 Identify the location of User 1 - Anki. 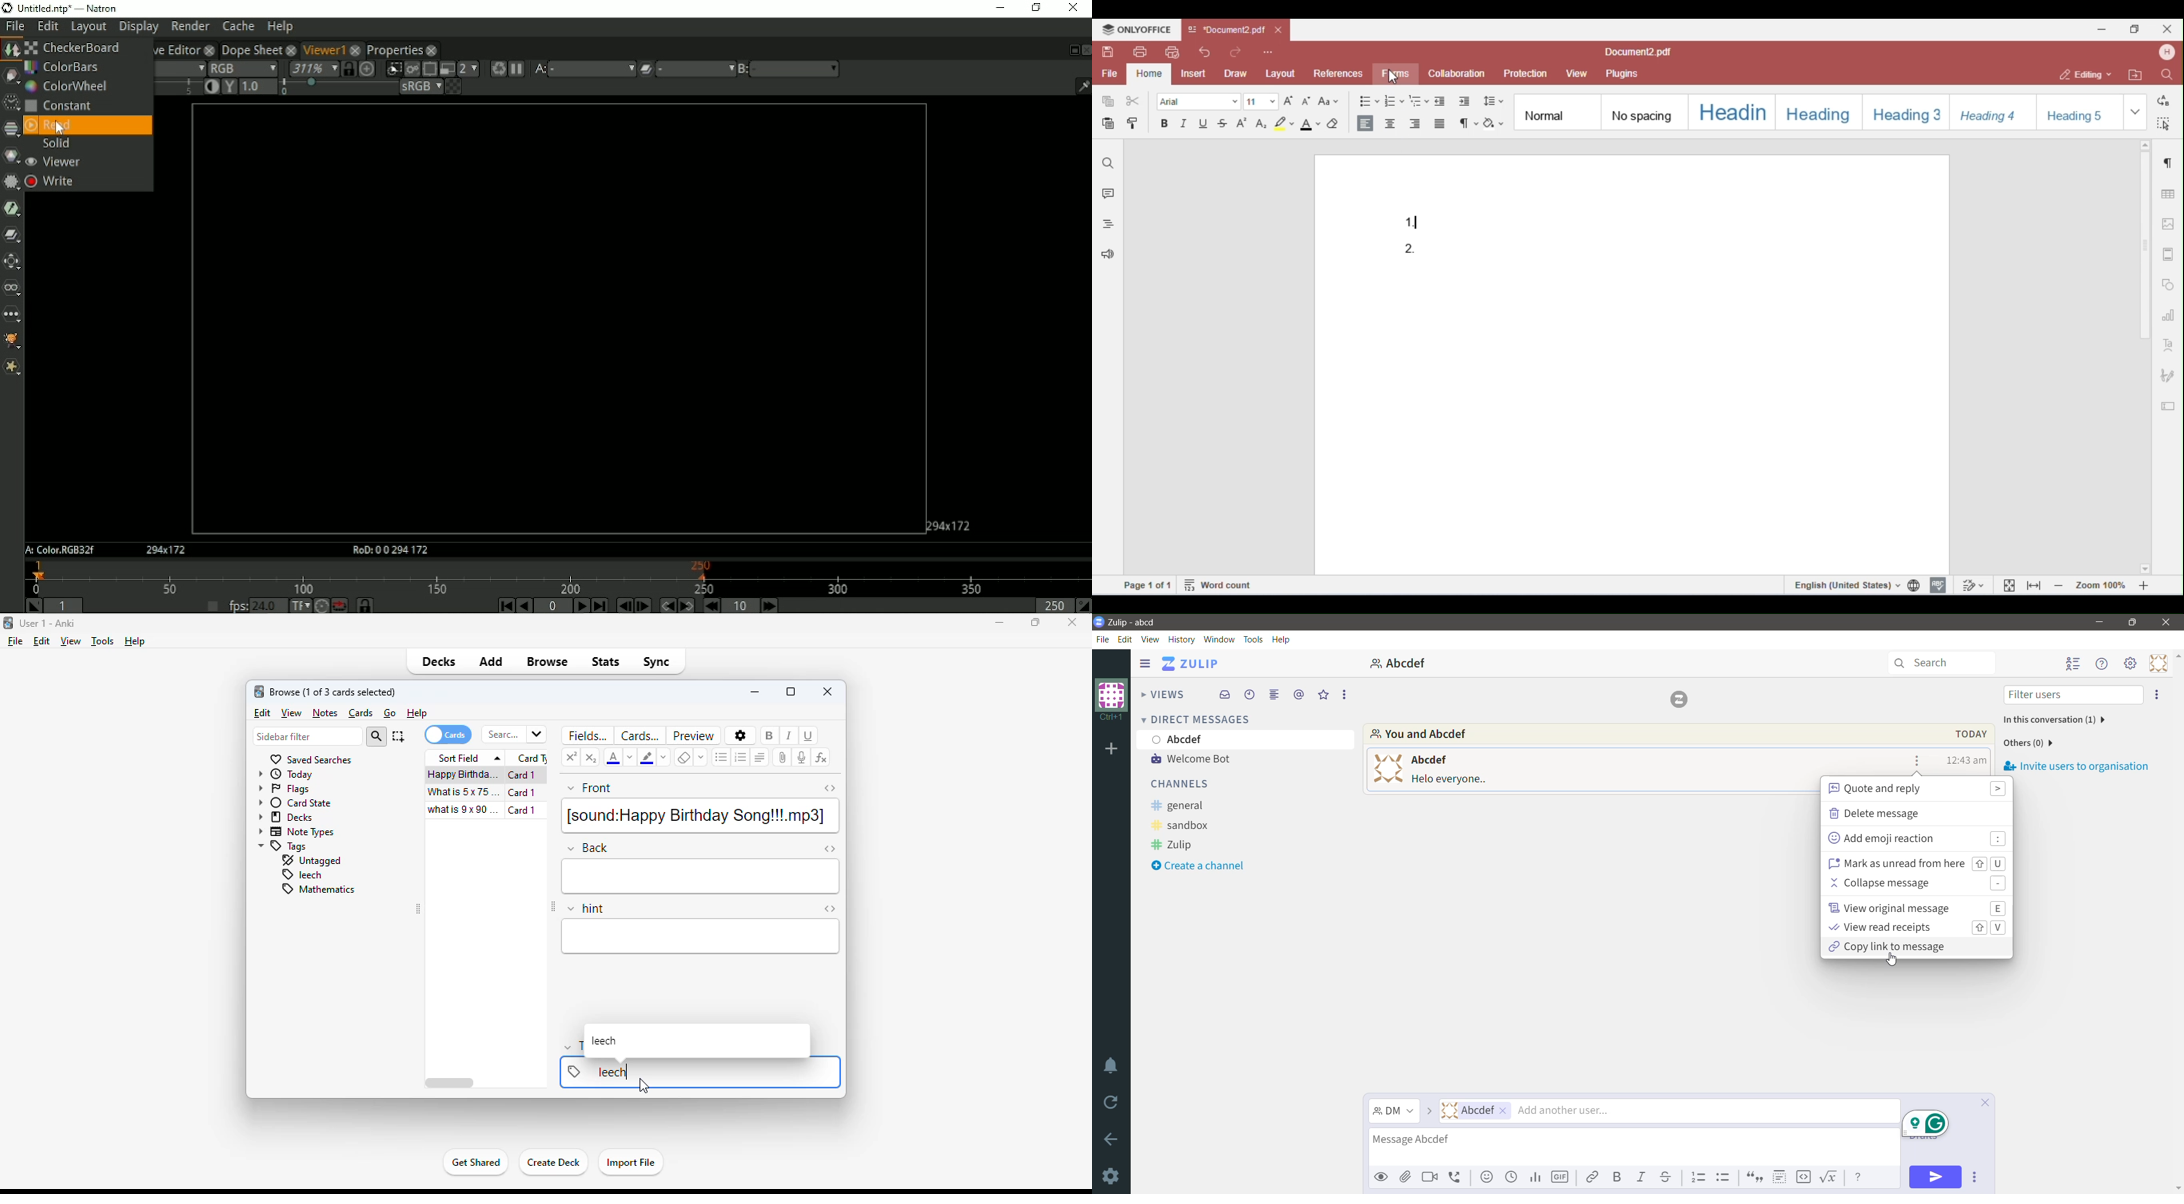
(49, 624).